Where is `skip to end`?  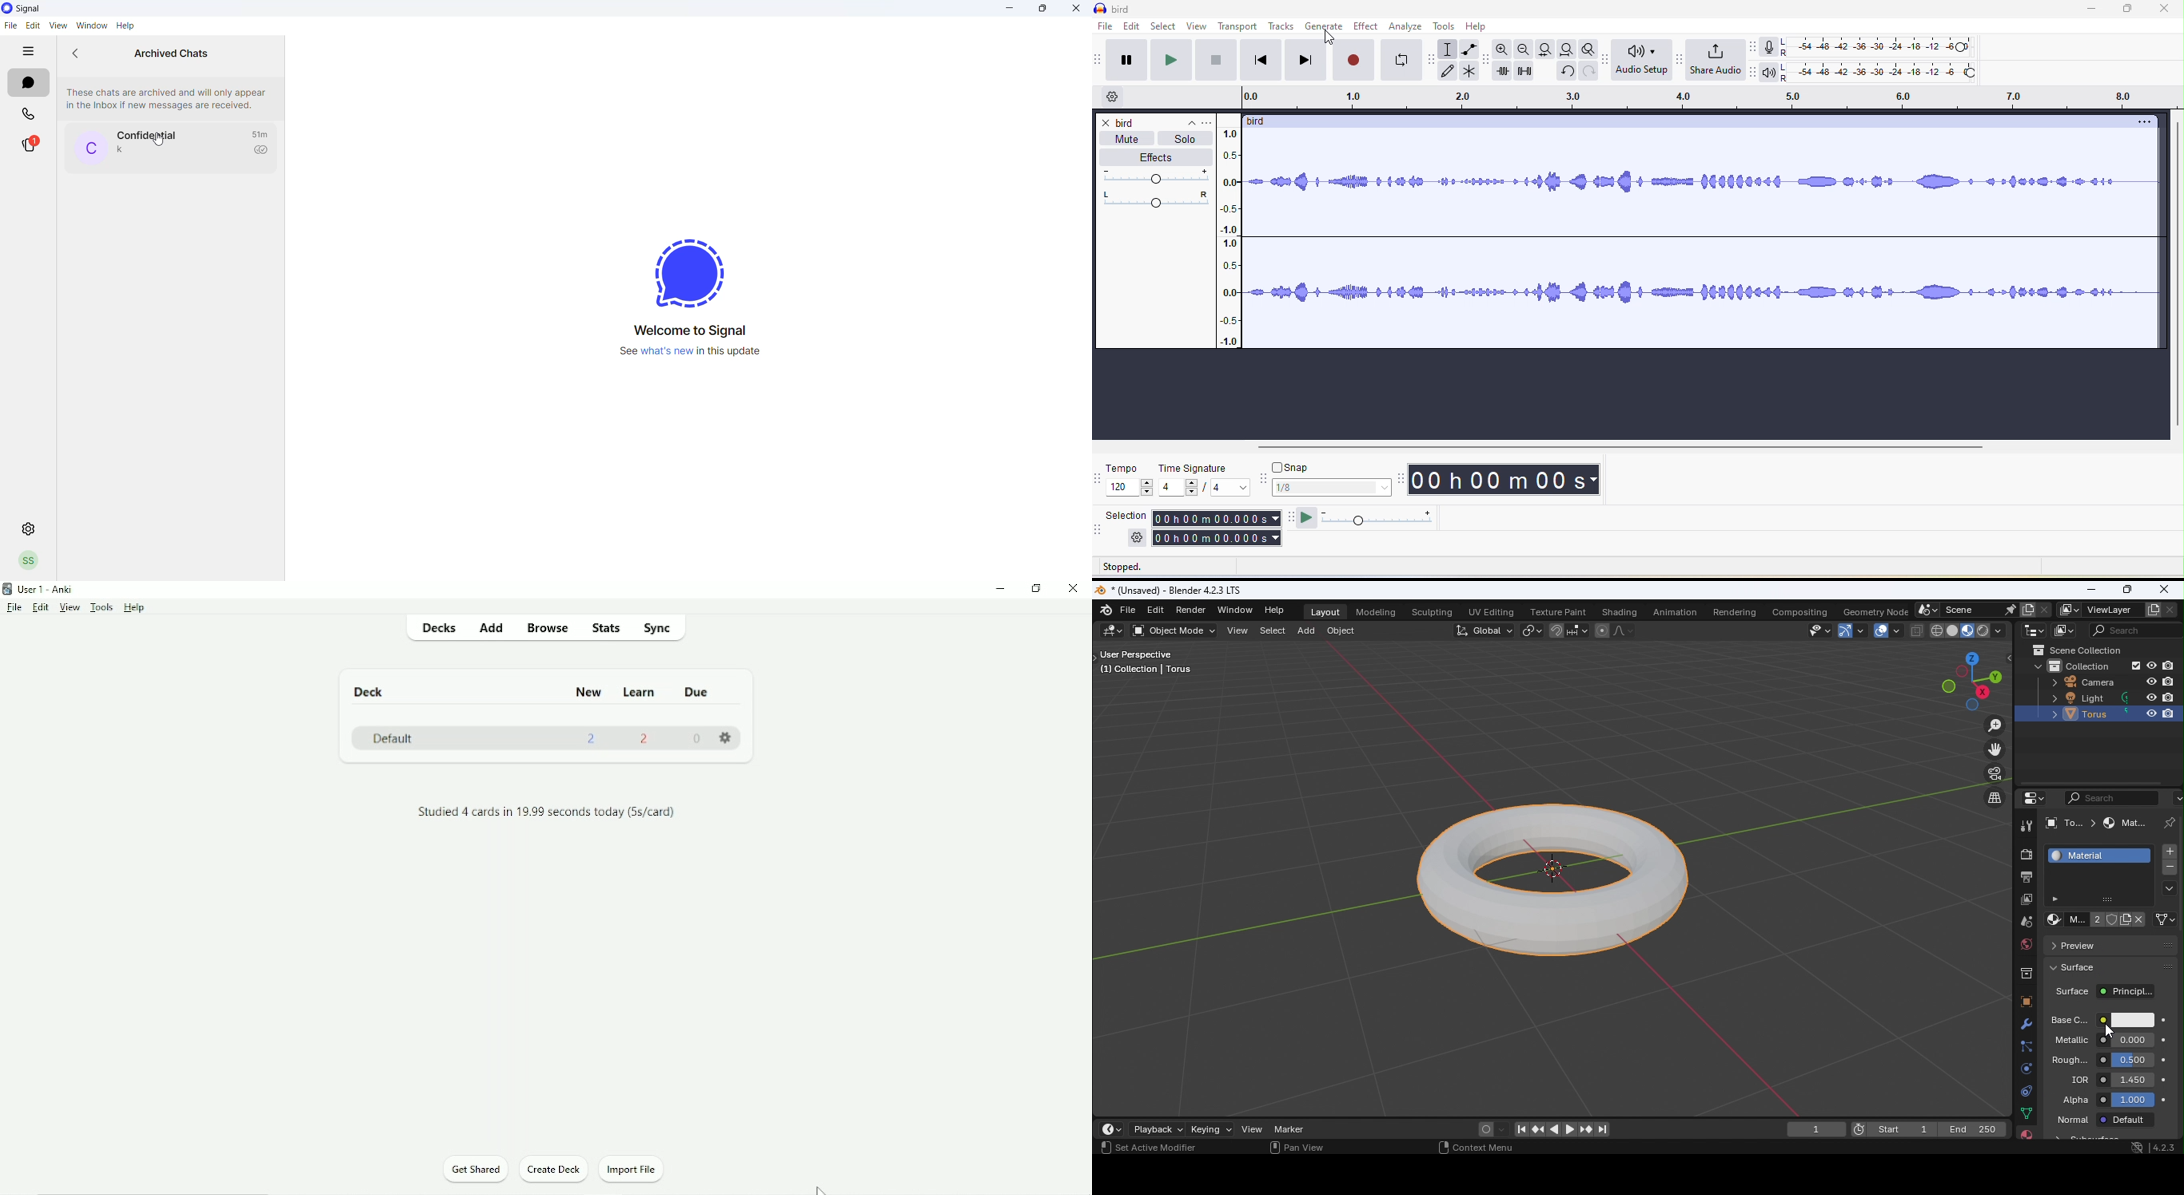
skip to end is located at coordinates (1307, 61).